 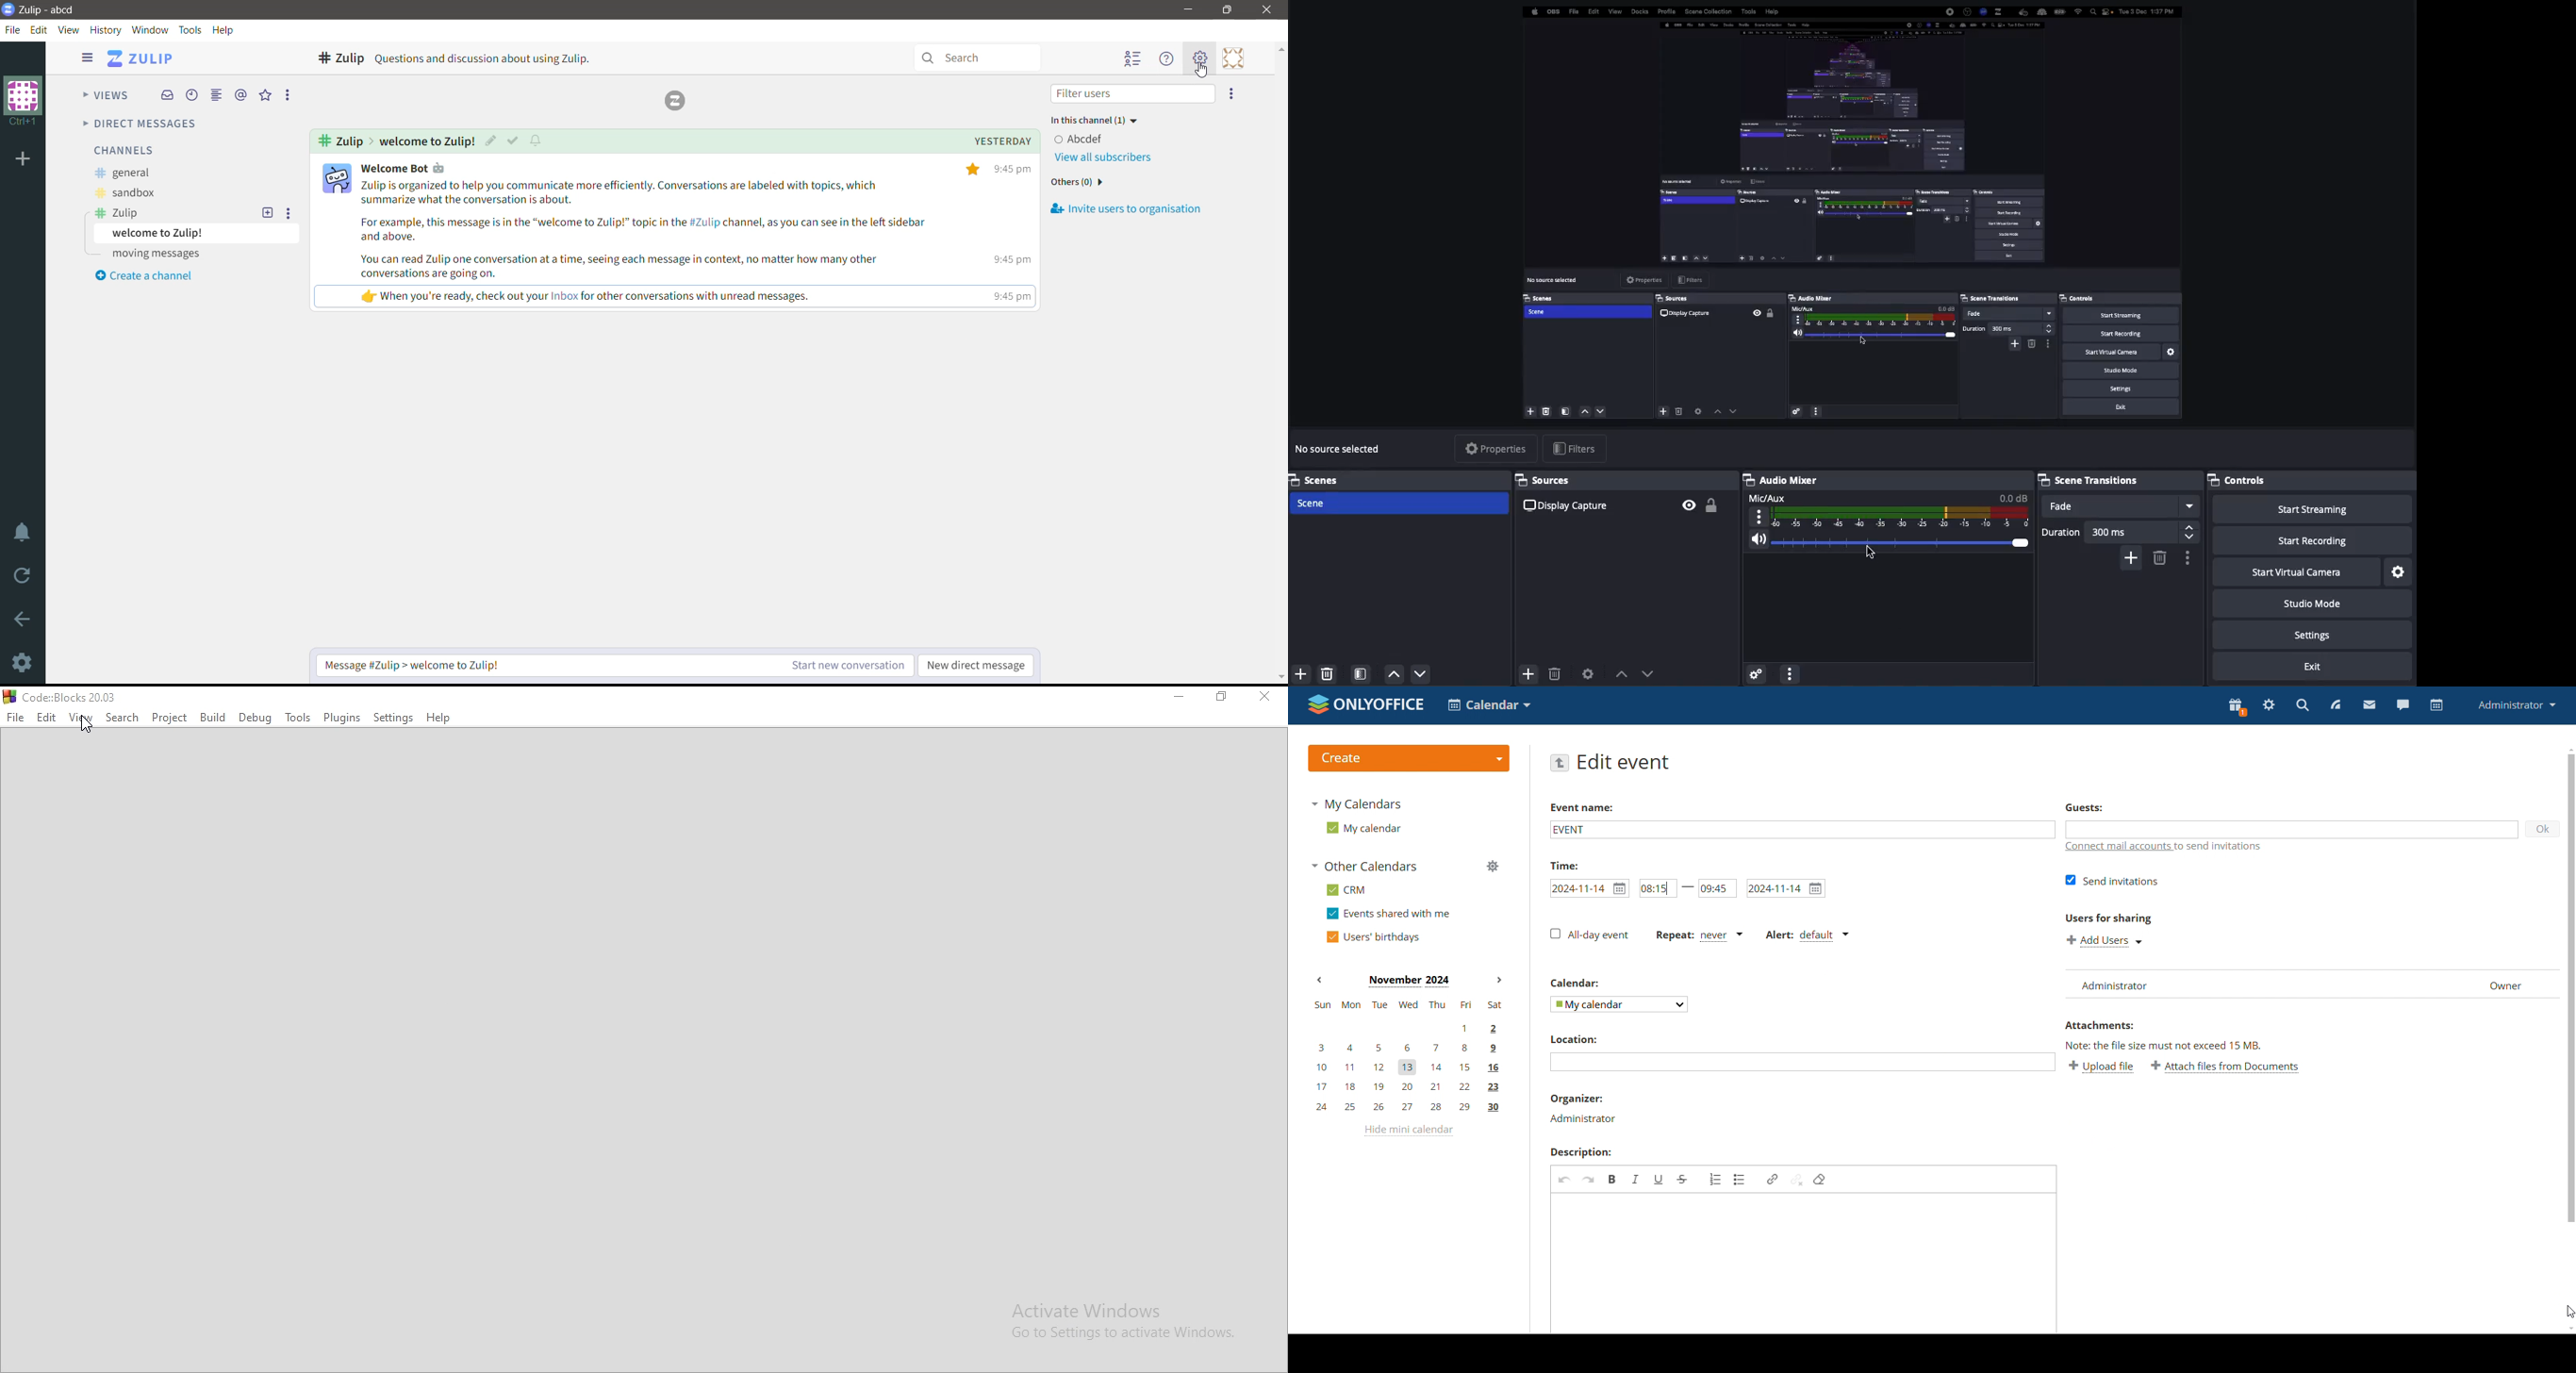 What do you see at coordinates (340, 57) in the screenshot?
I see `Selected channel - Zulip` at bounding box center [340, 57].